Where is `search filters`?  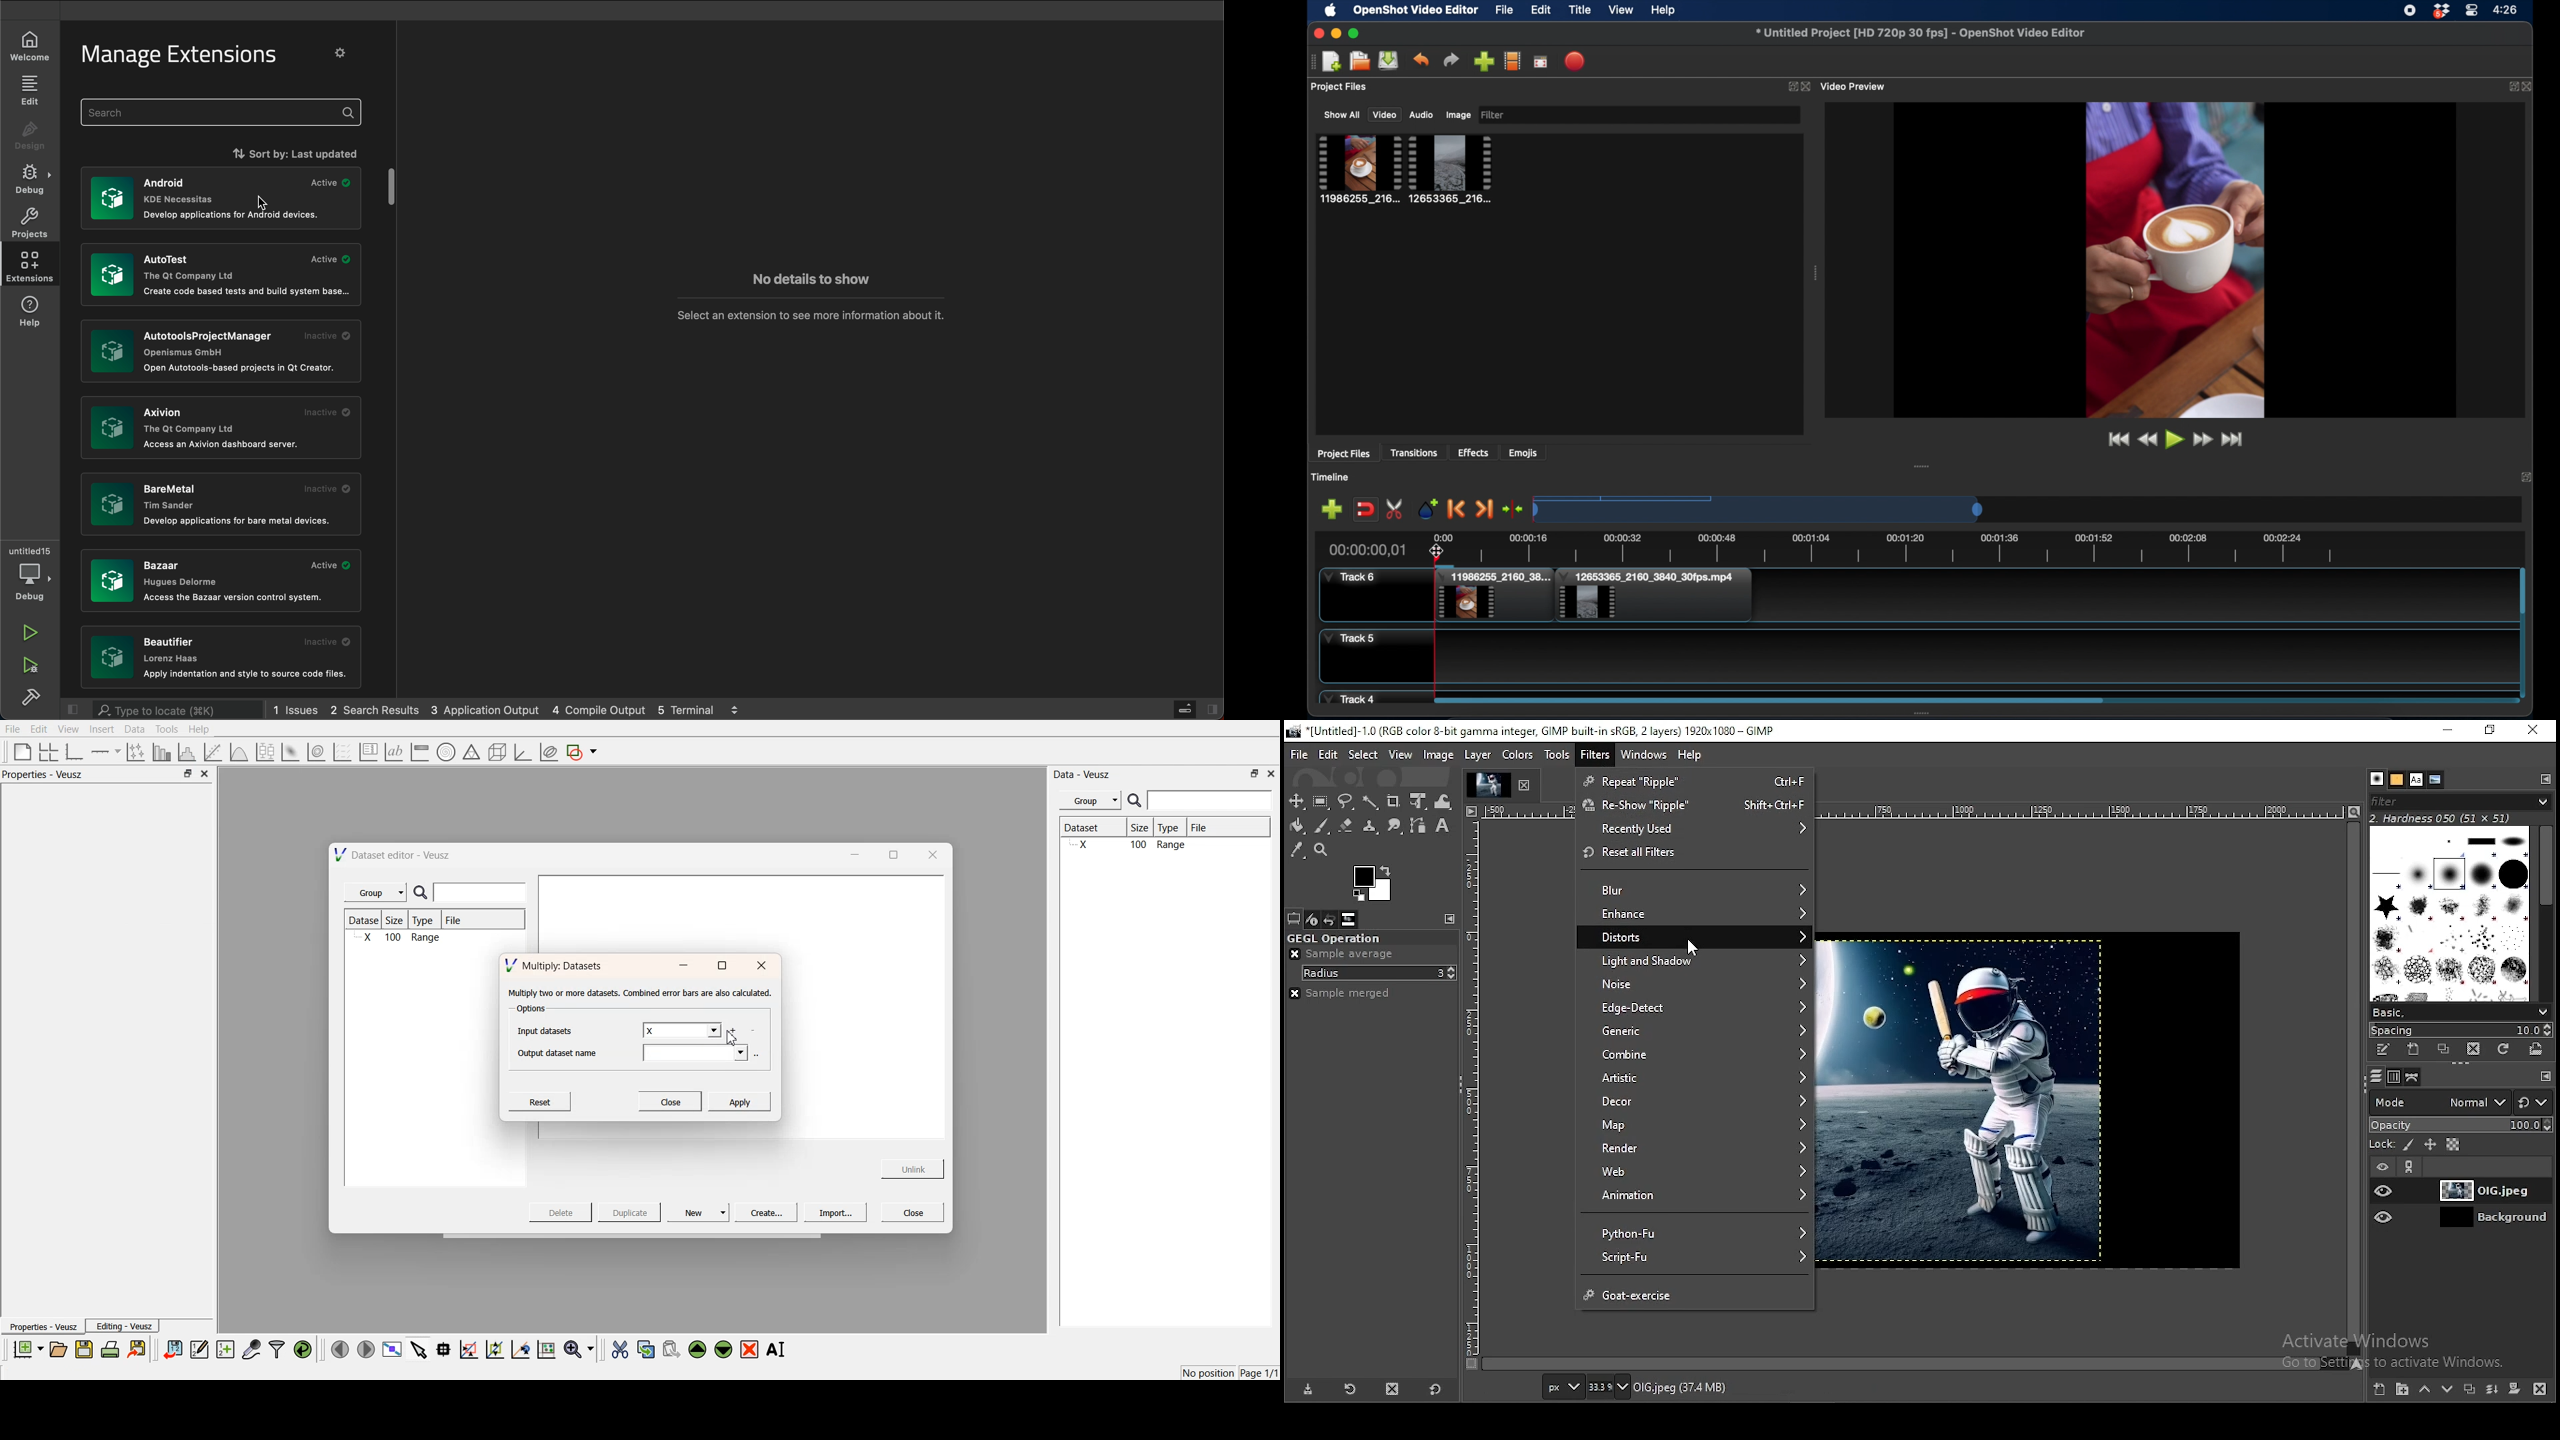
search filters is located at coordinates (2461, 800).